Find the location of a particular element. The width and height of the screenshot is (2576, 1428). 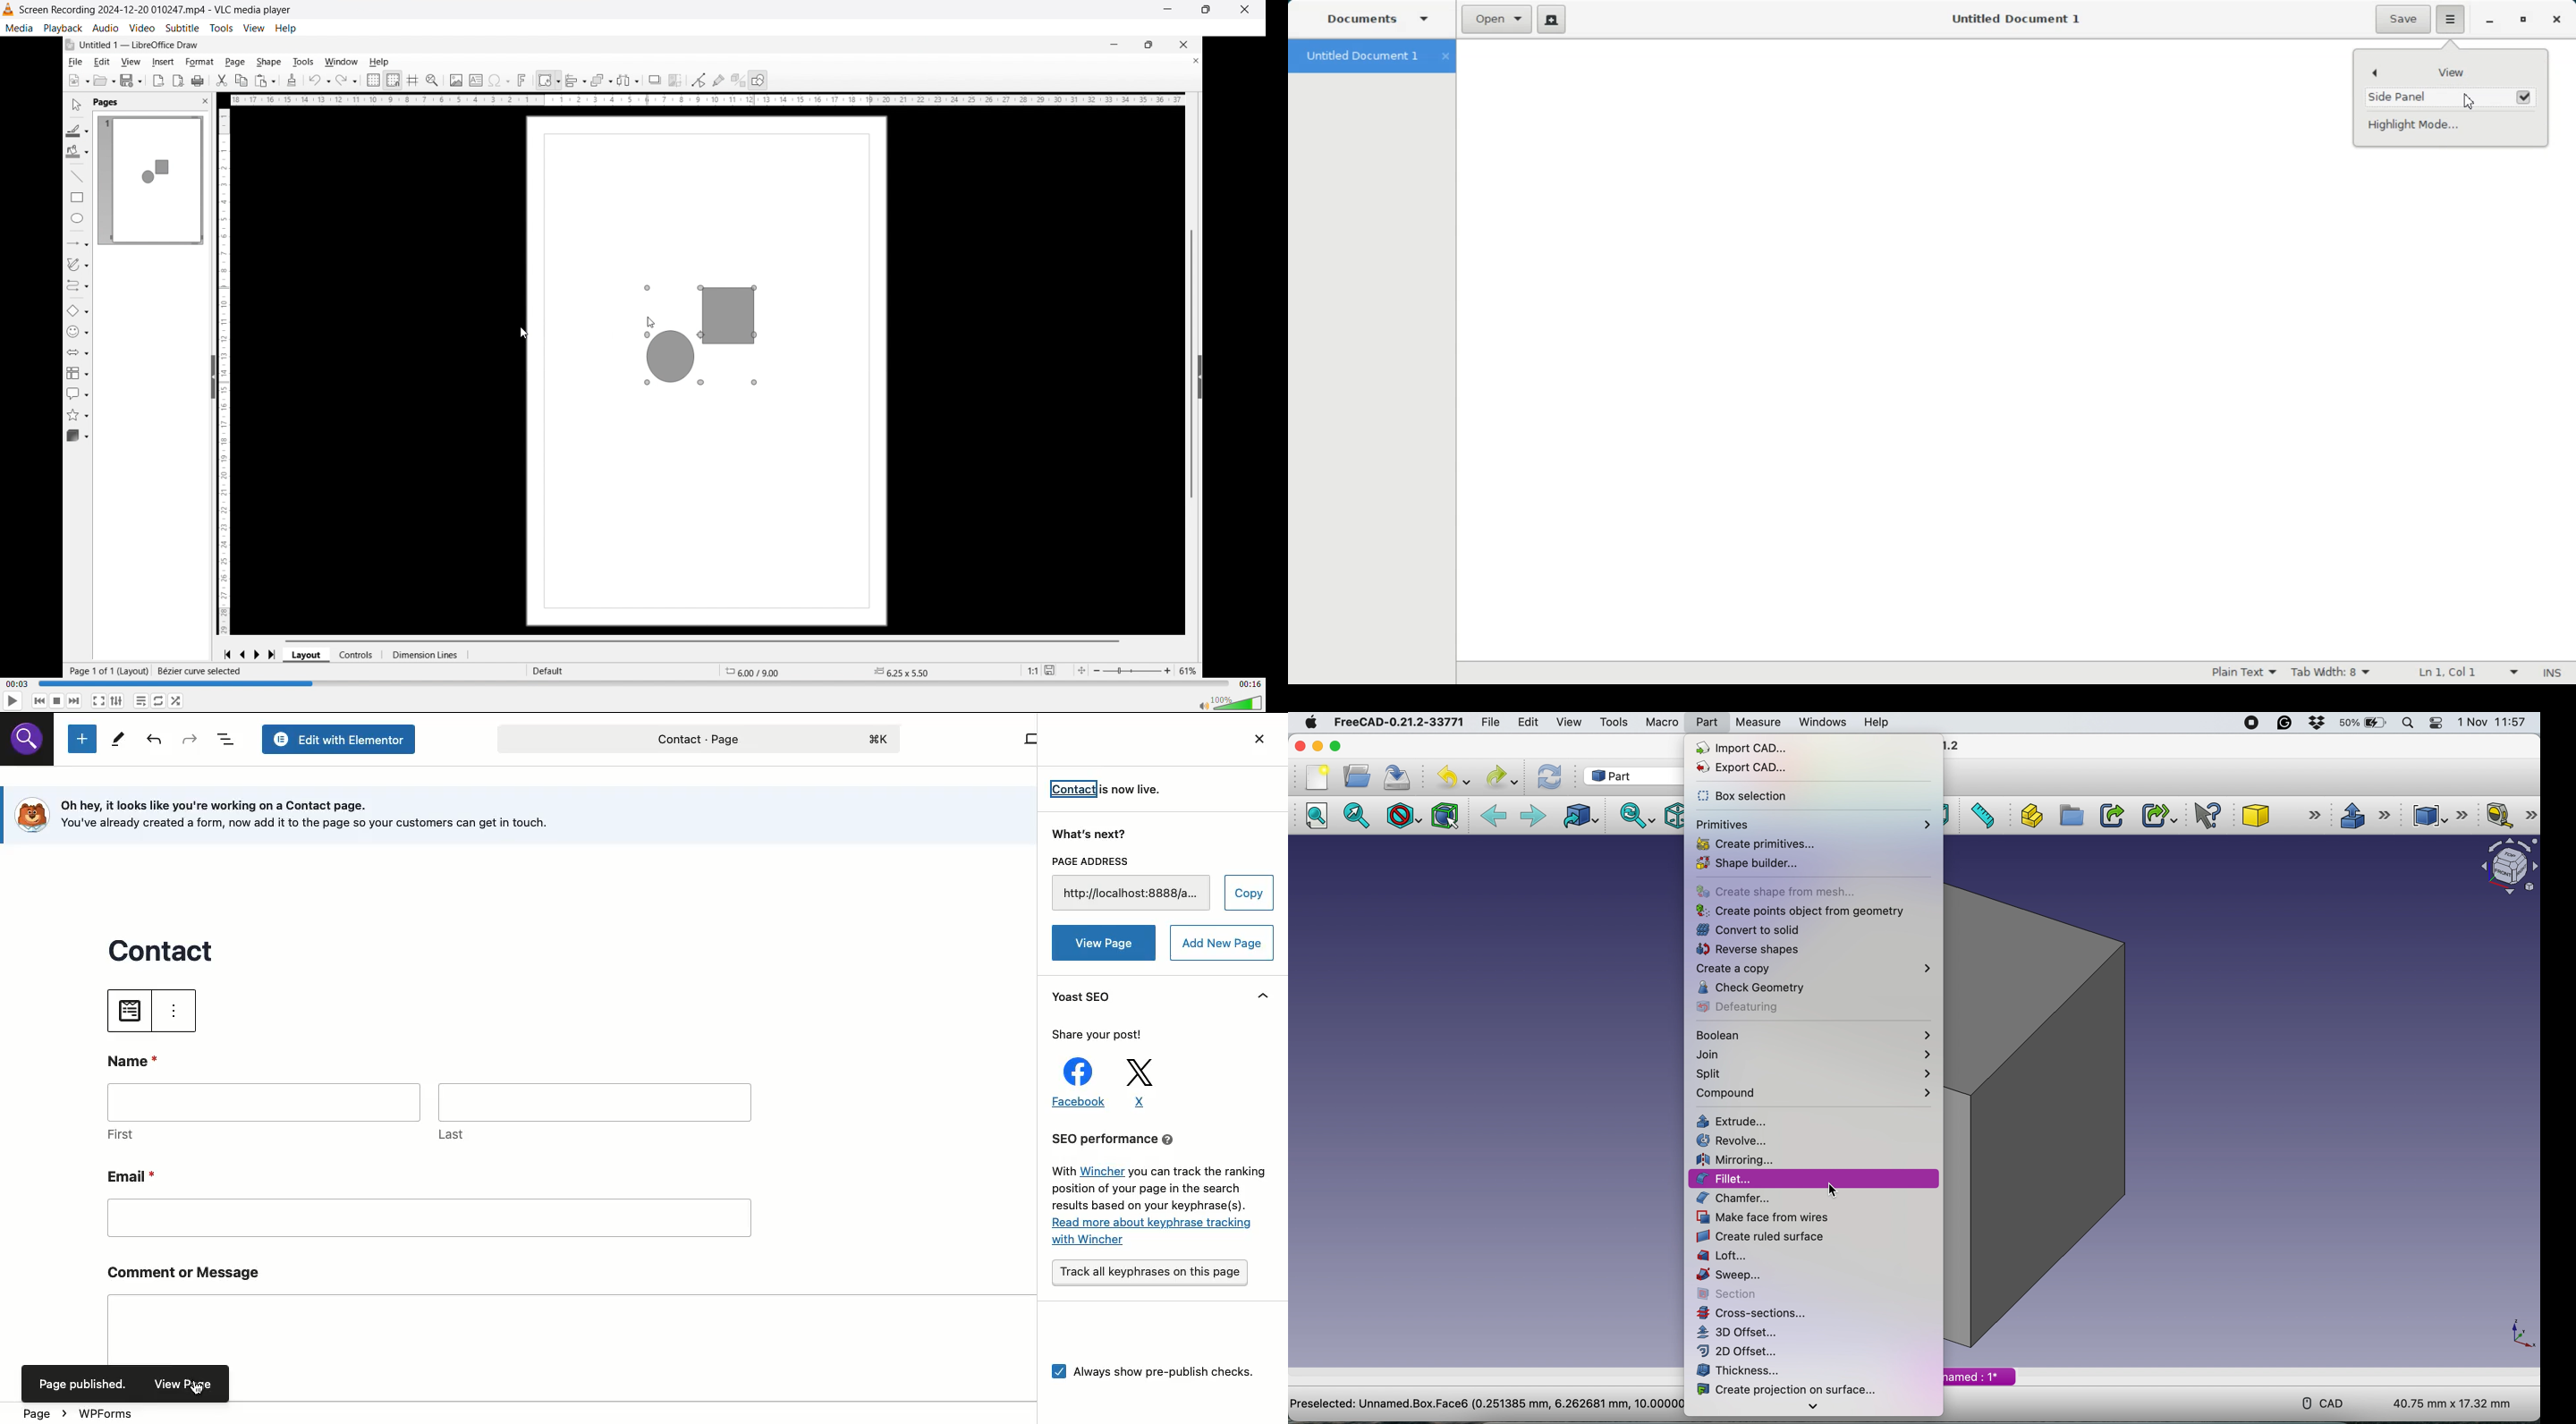

spotlight search is located at coordinates (2407, 724).